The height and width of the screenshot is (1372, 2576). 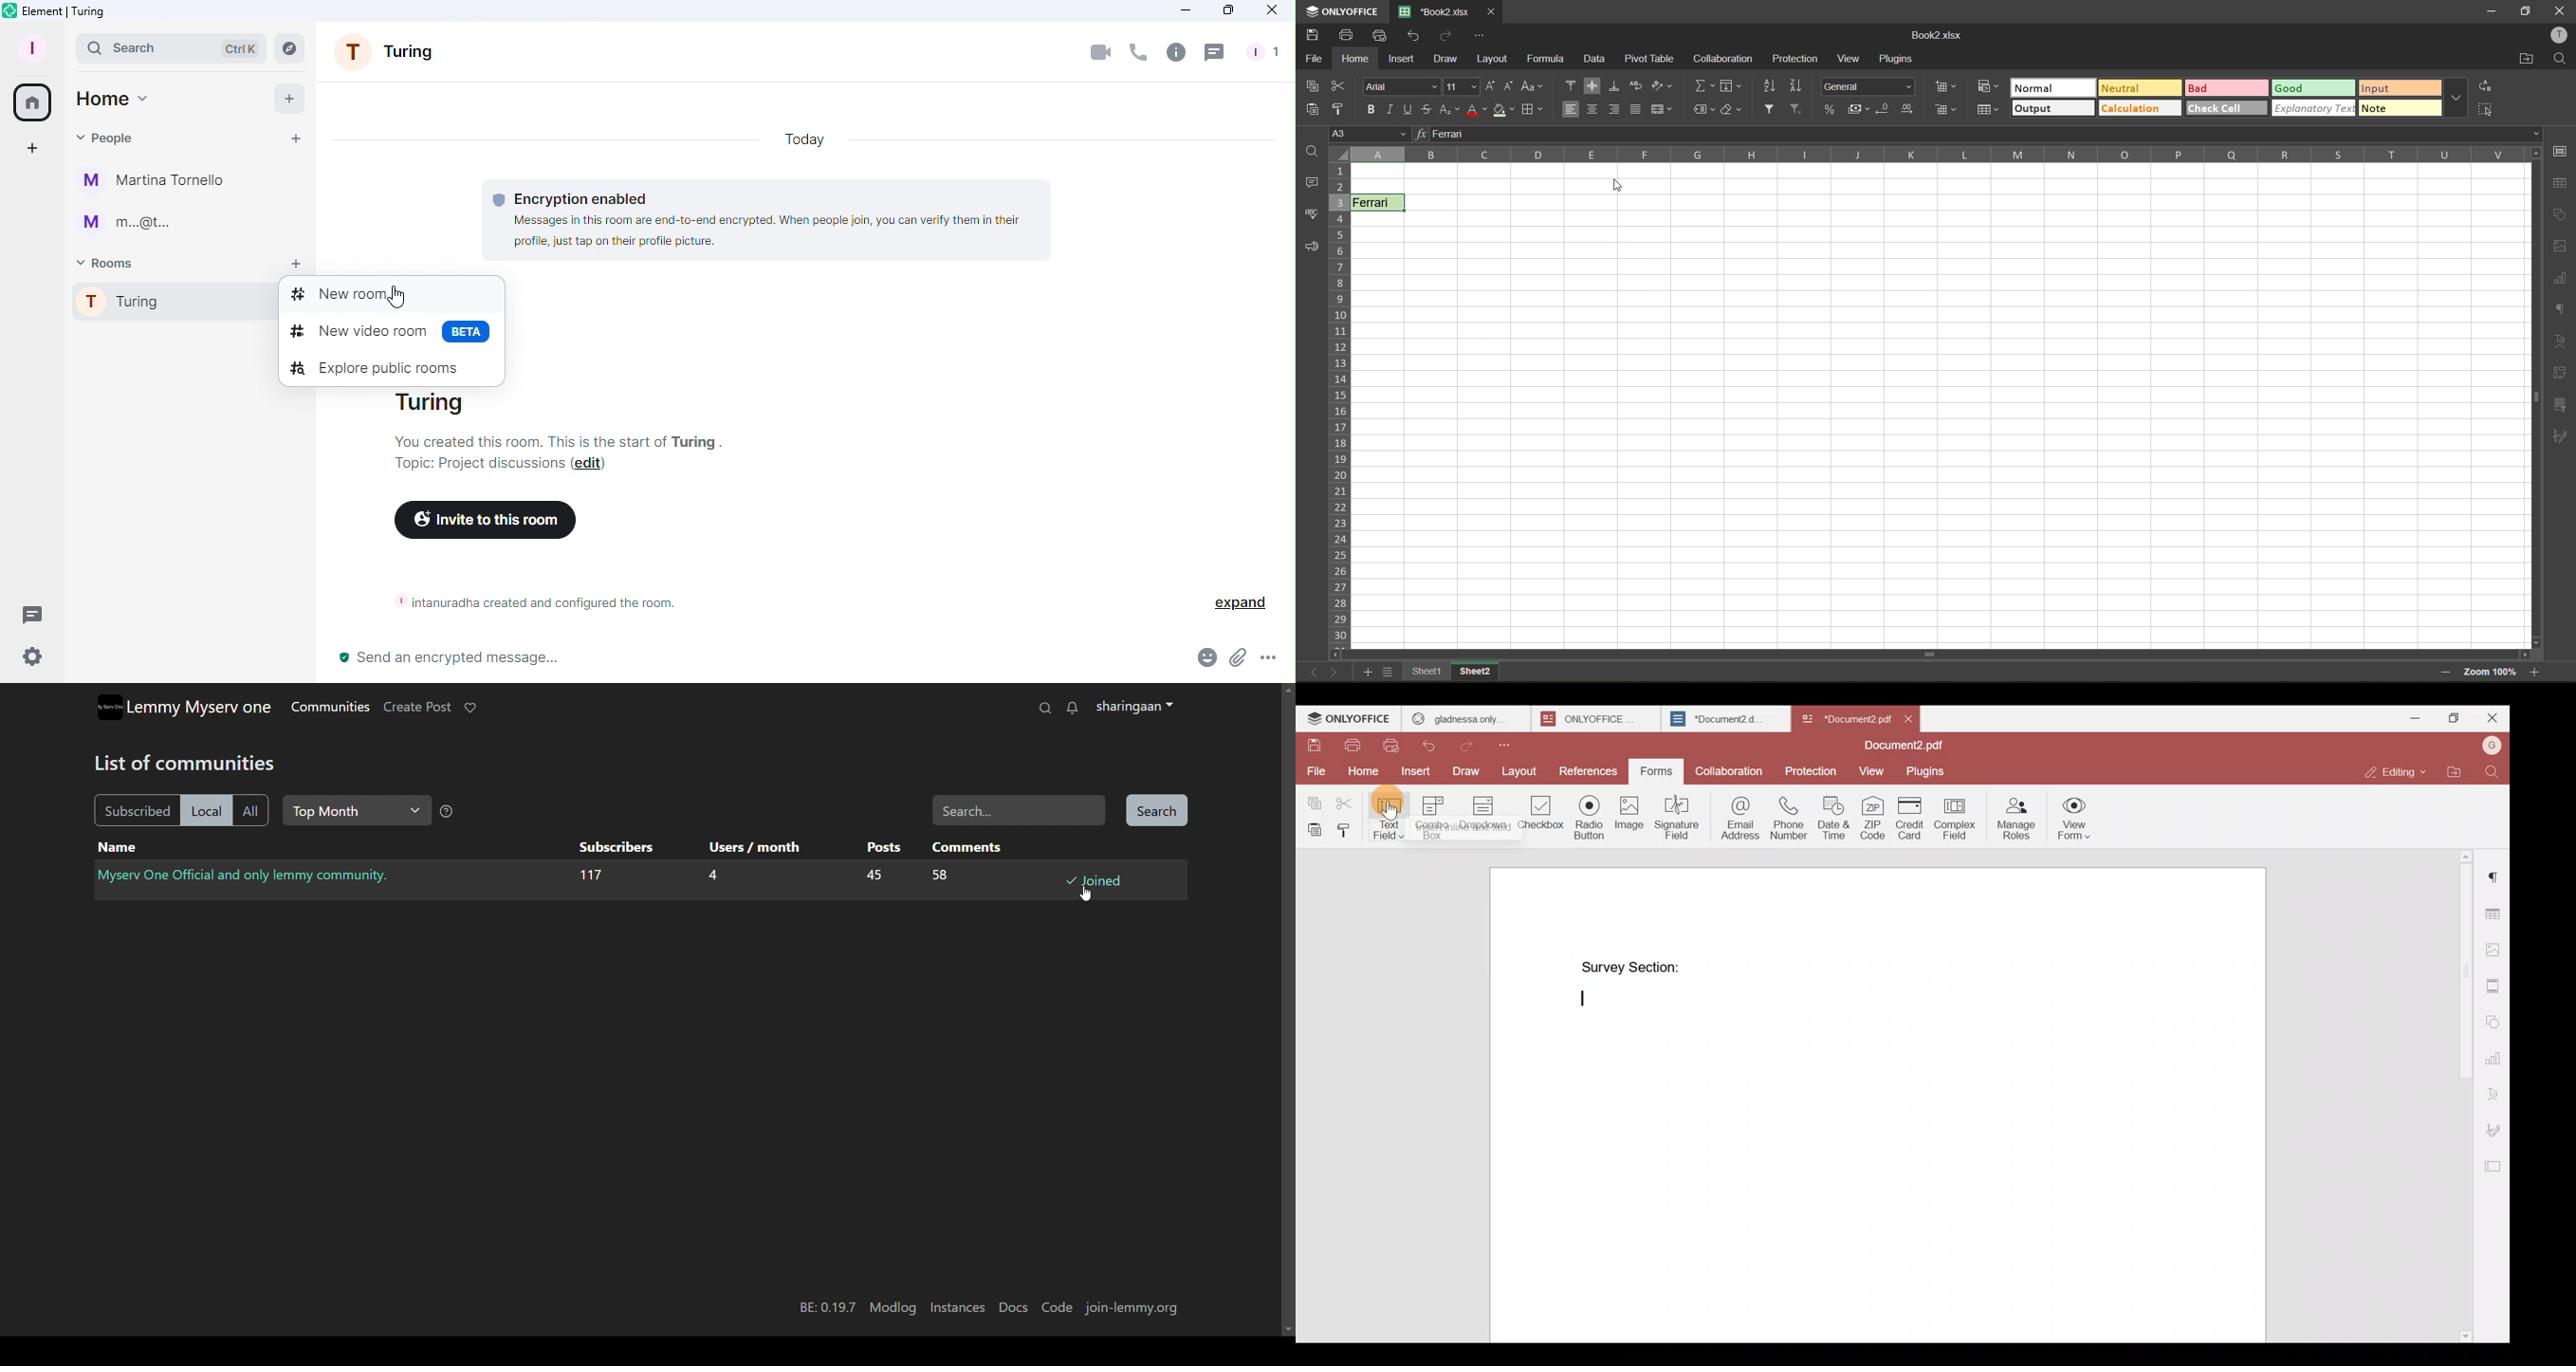 What do you see at coordinates (2563, 405) in the screenshot?
I see `slicer` at bounding box center [2563, 405].